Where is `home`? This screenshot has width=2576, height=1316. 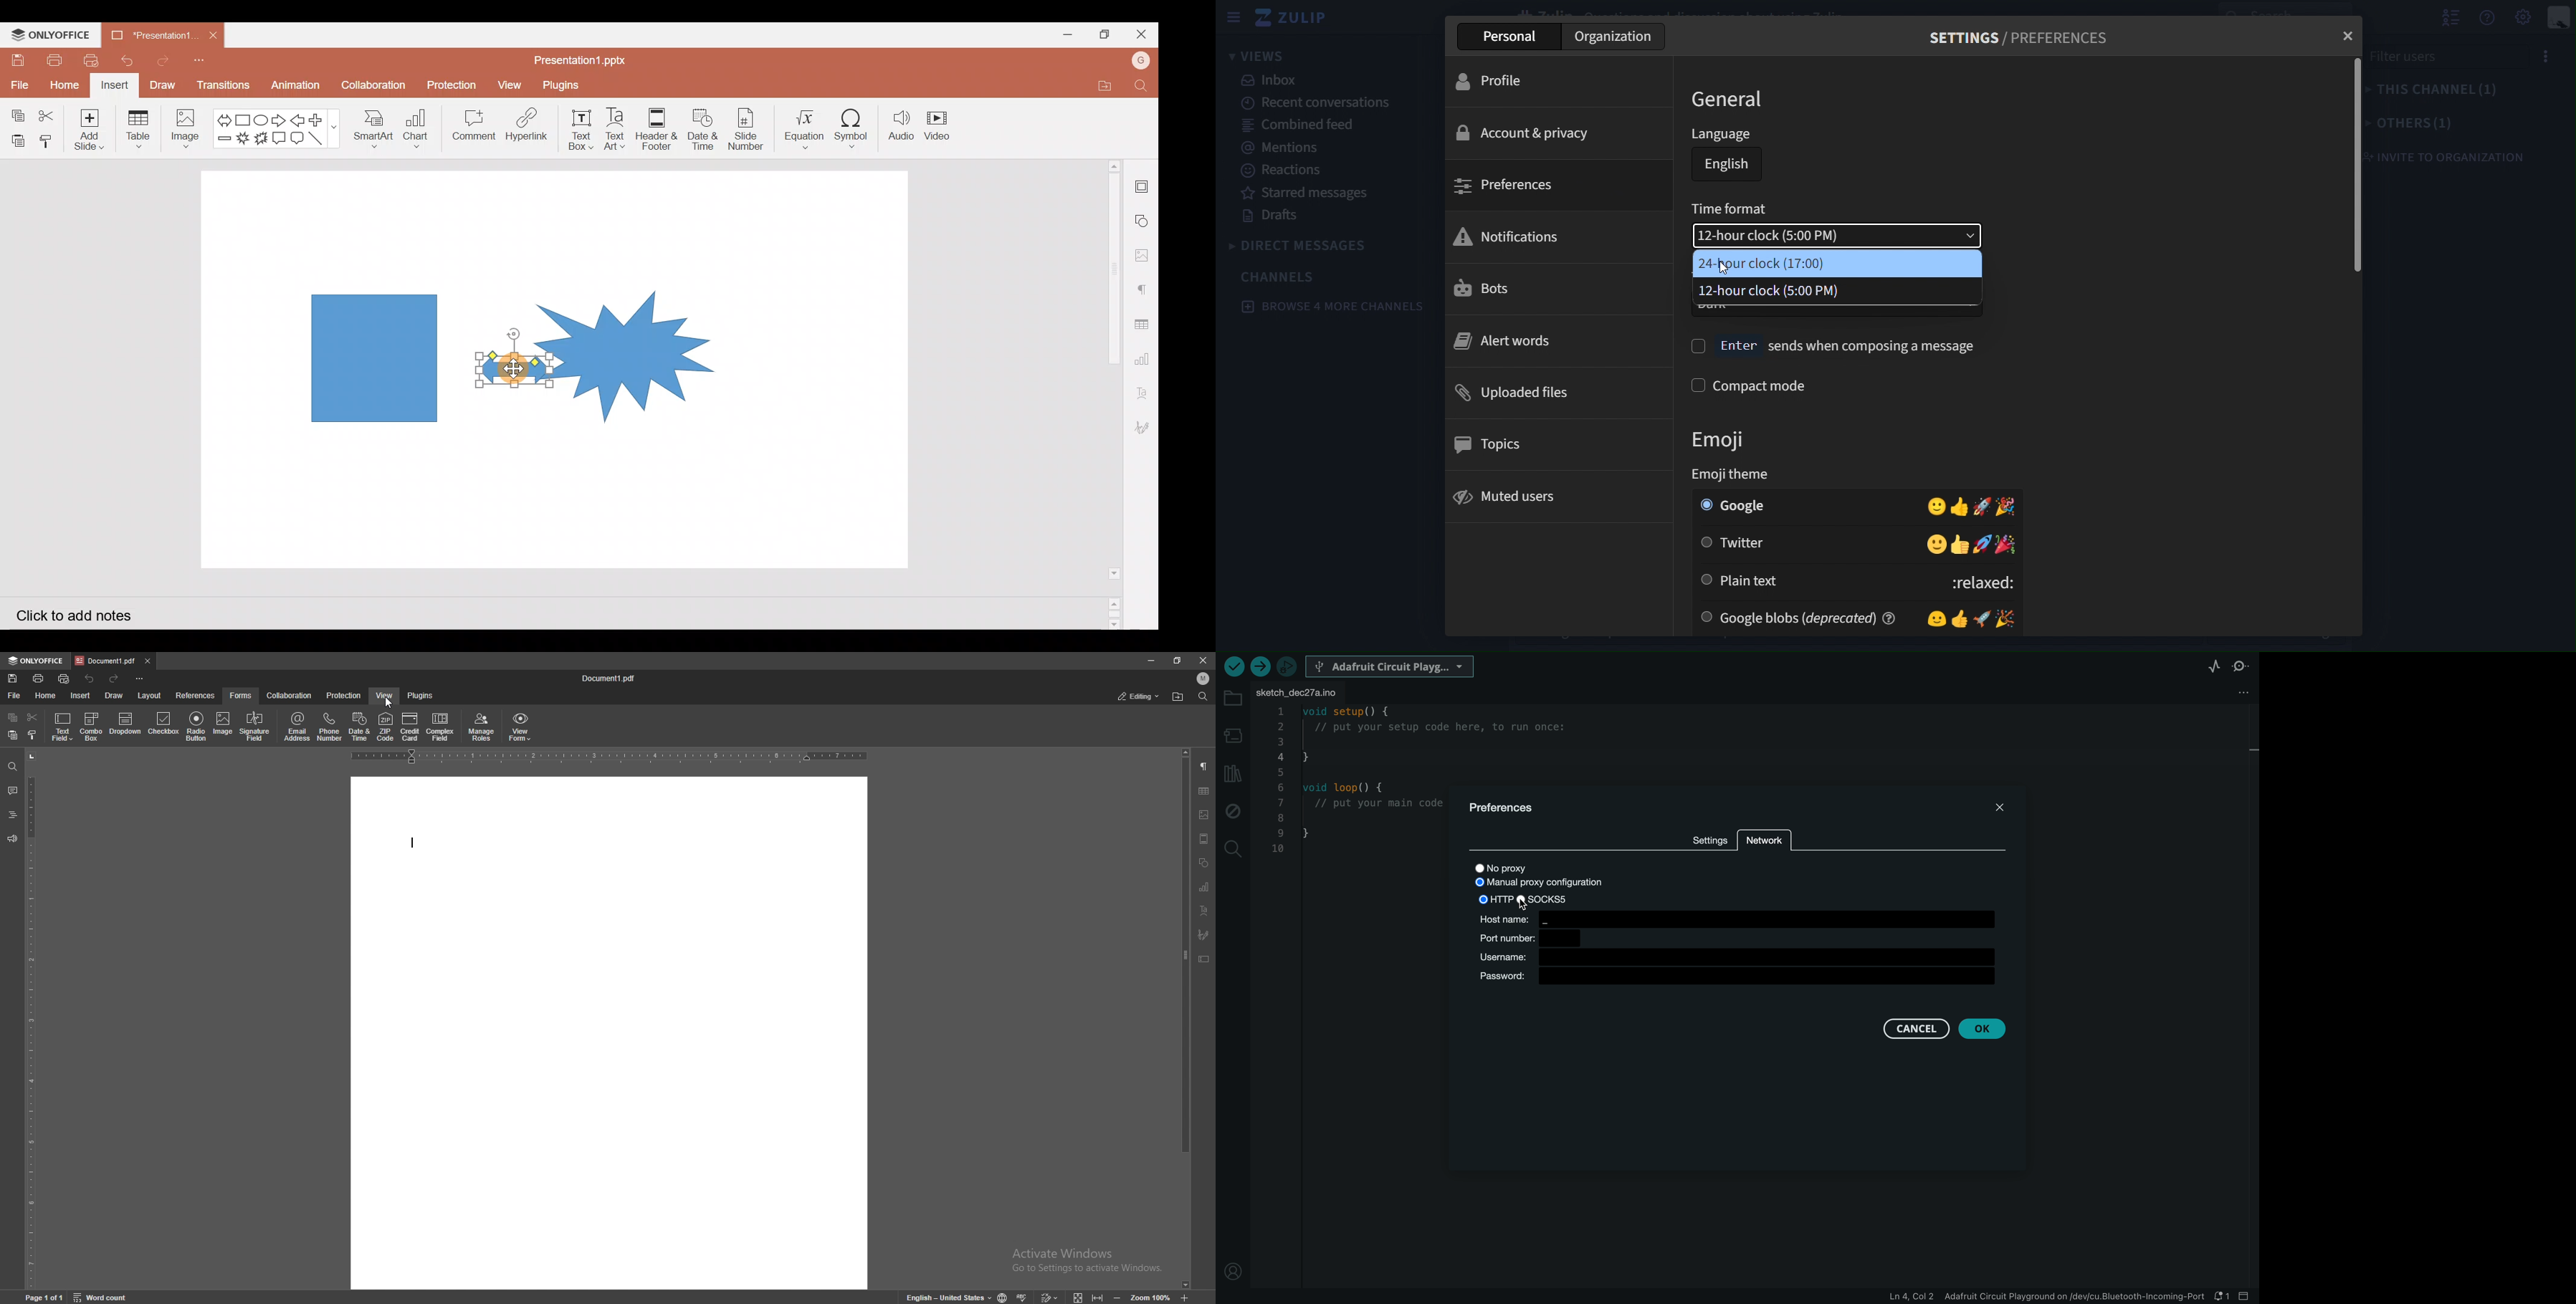
home is located at coordinates (46, 695).